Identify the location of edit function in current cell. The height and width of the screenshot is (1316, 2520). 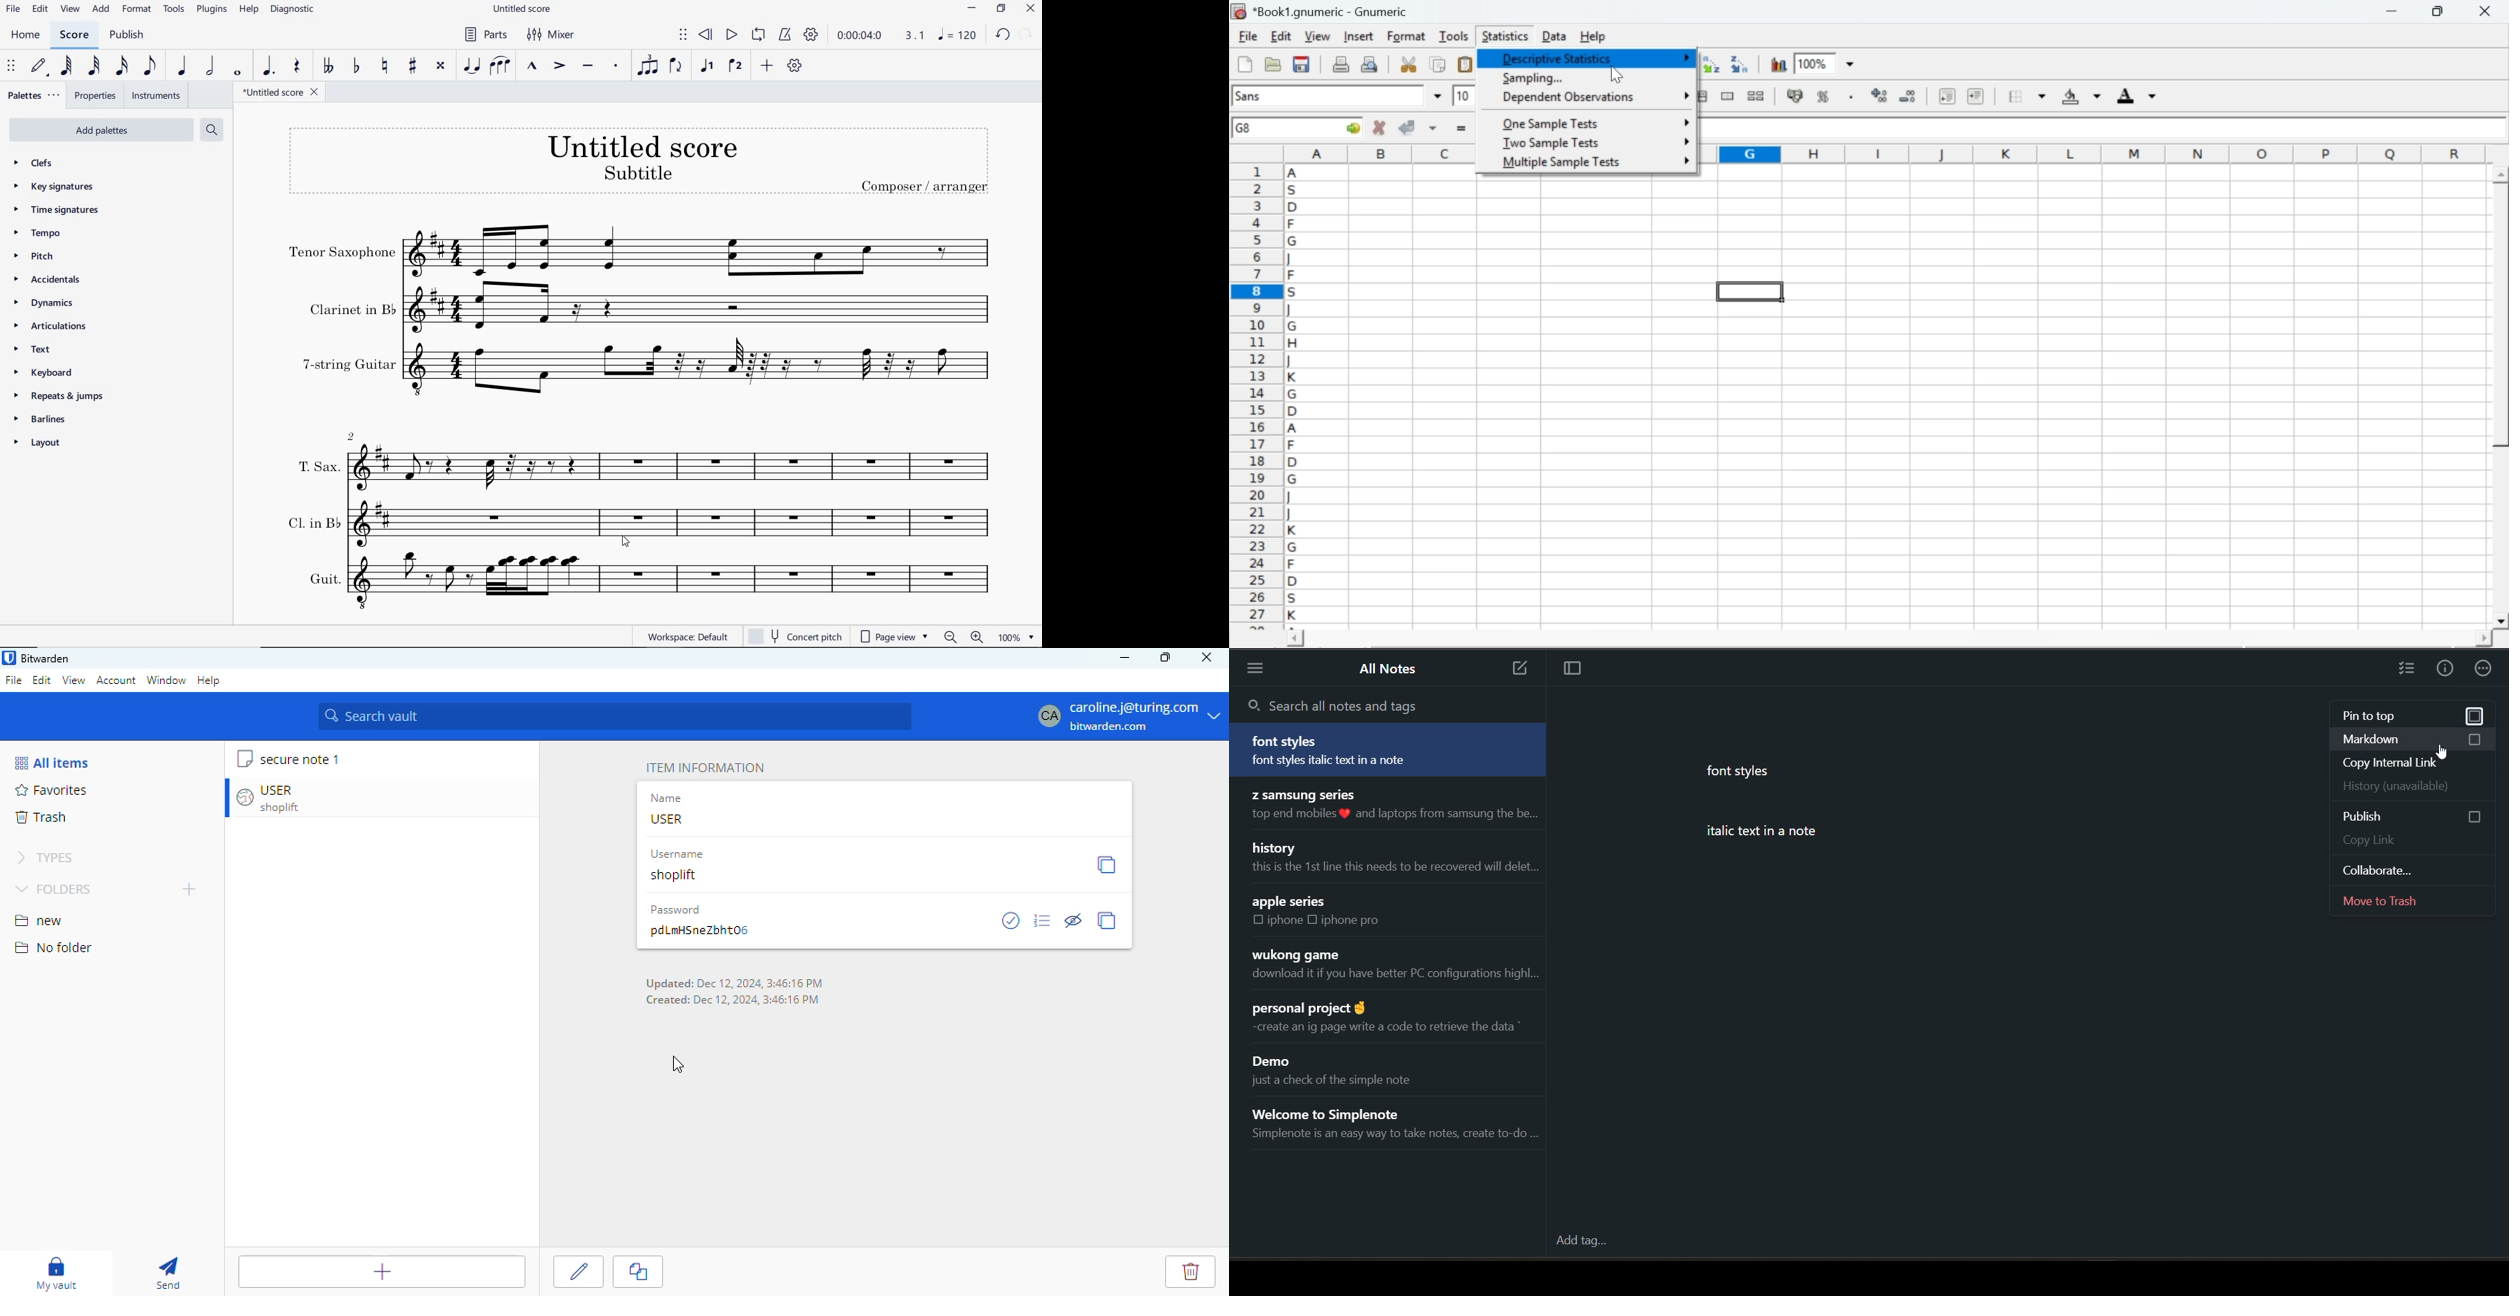
(1685, 63).